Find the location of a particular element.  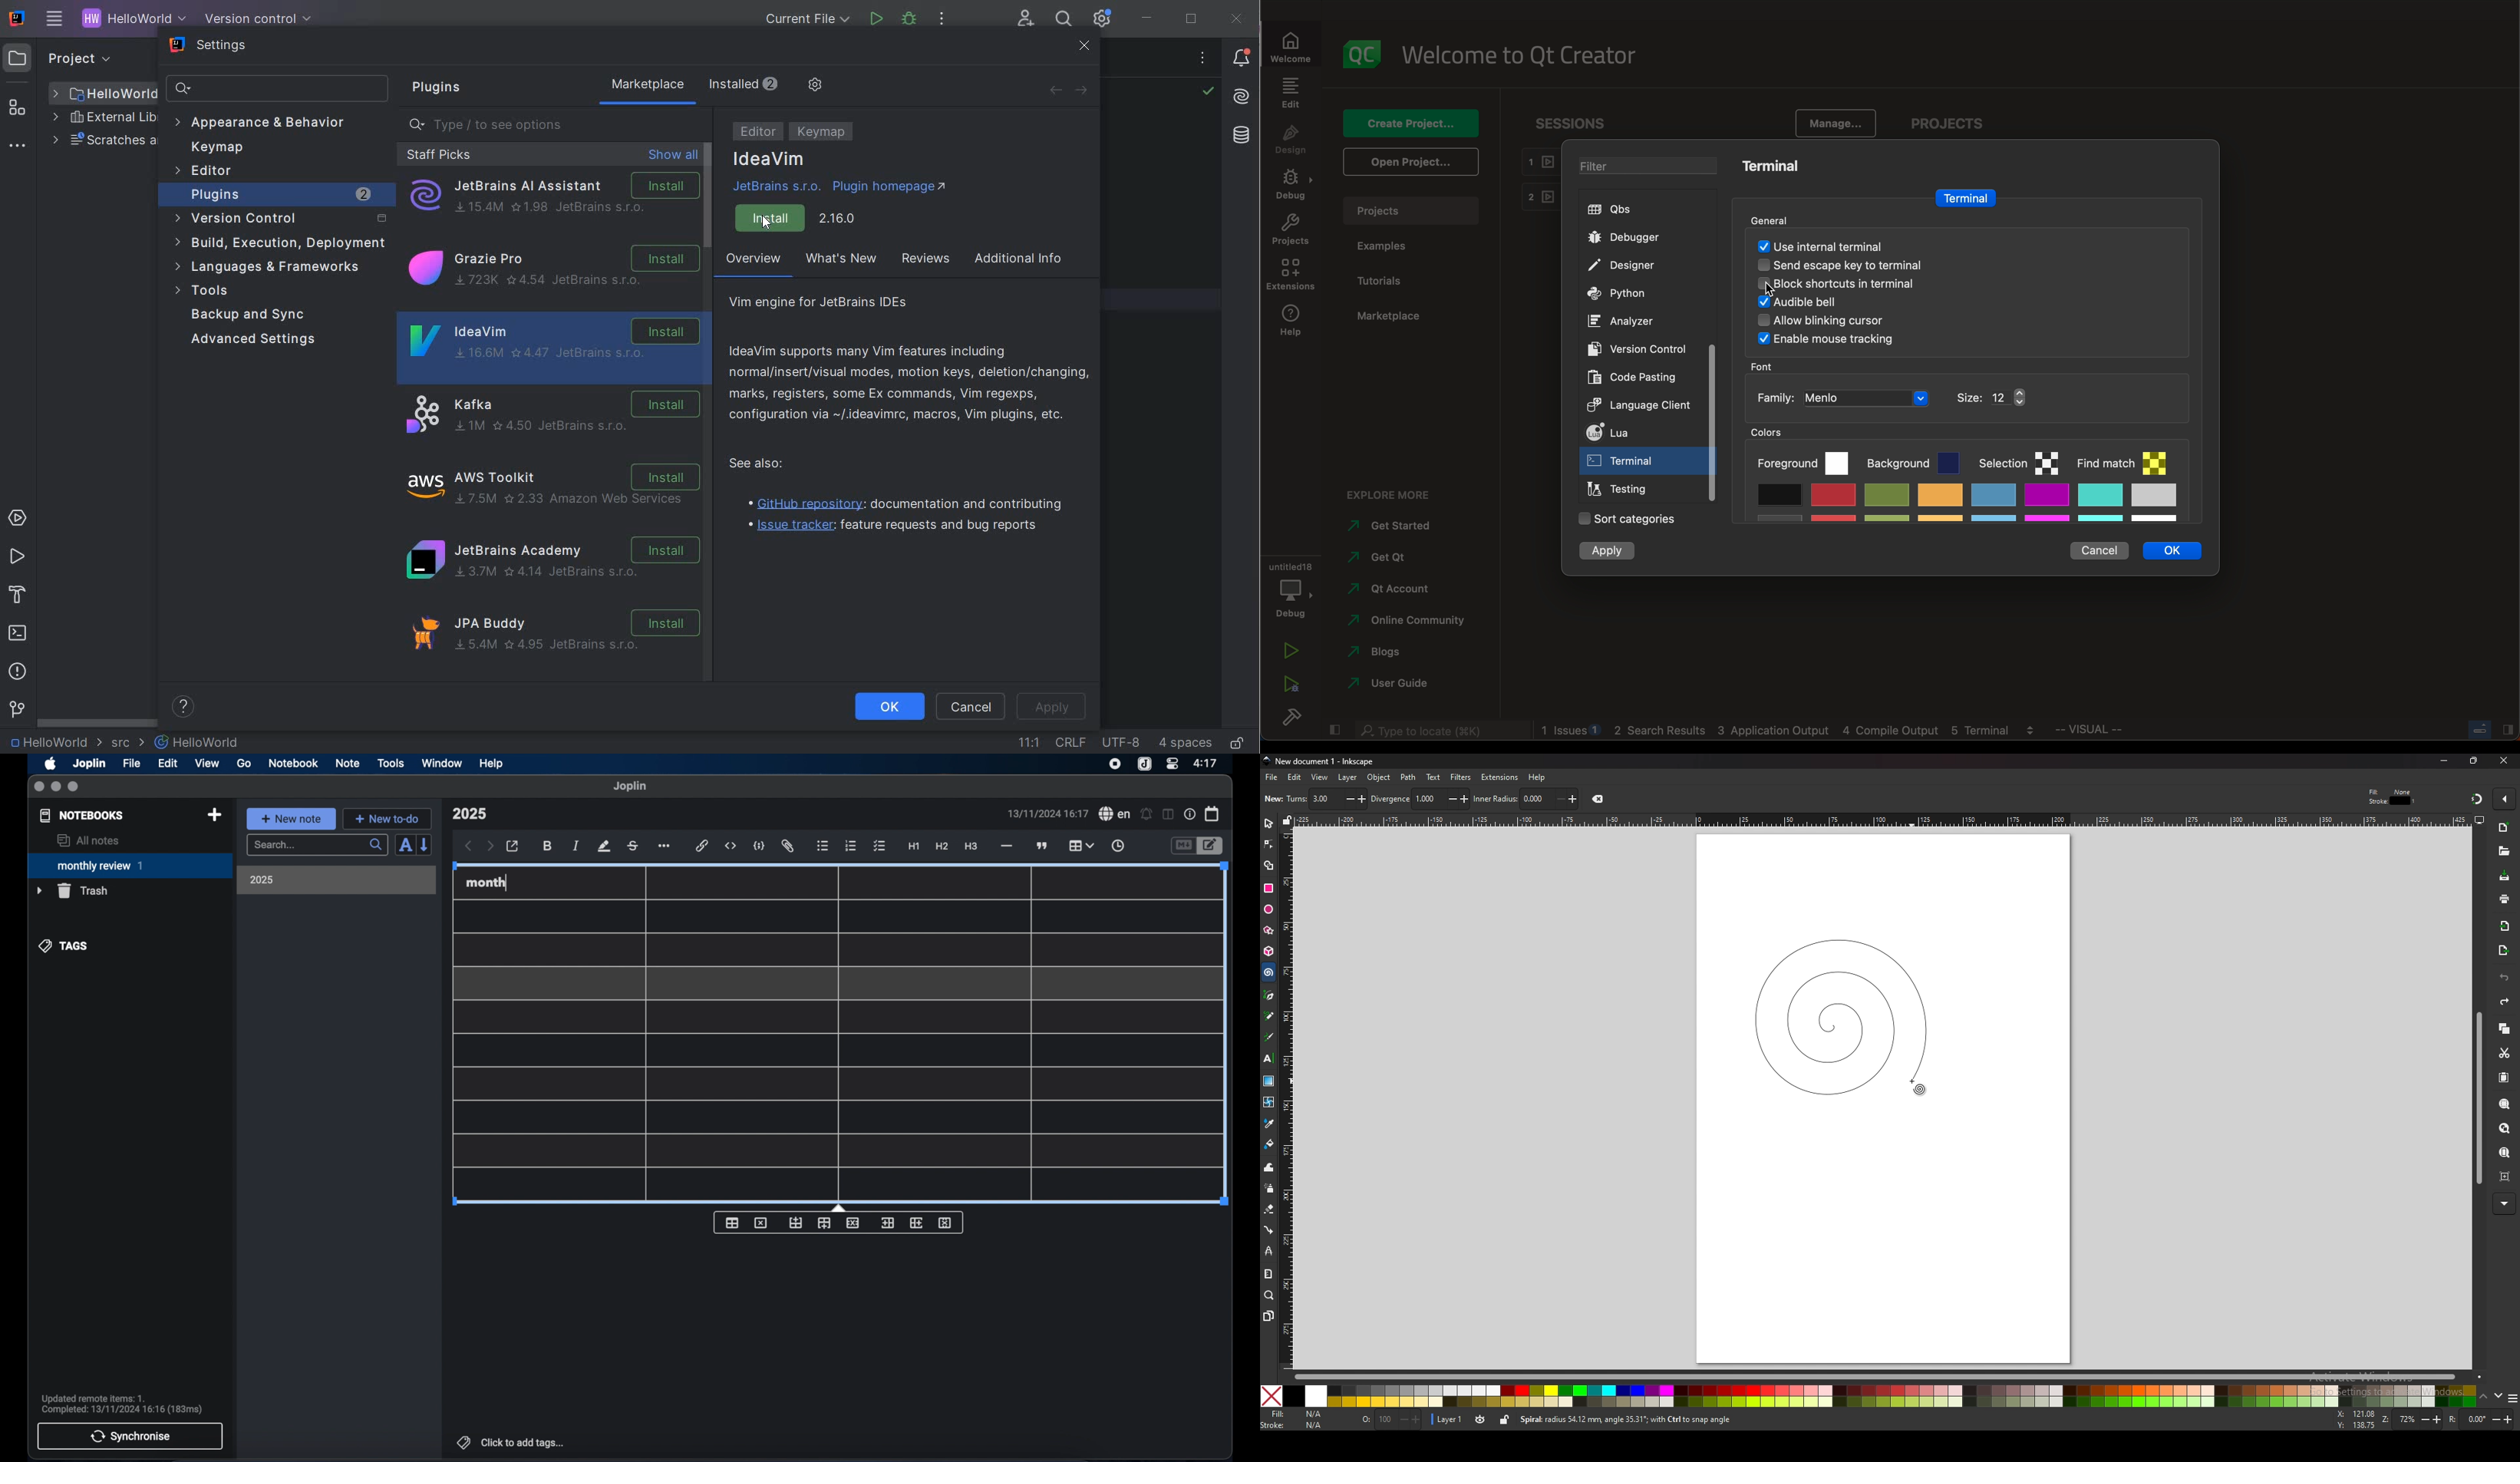

view is located at coordinates (207, 763).